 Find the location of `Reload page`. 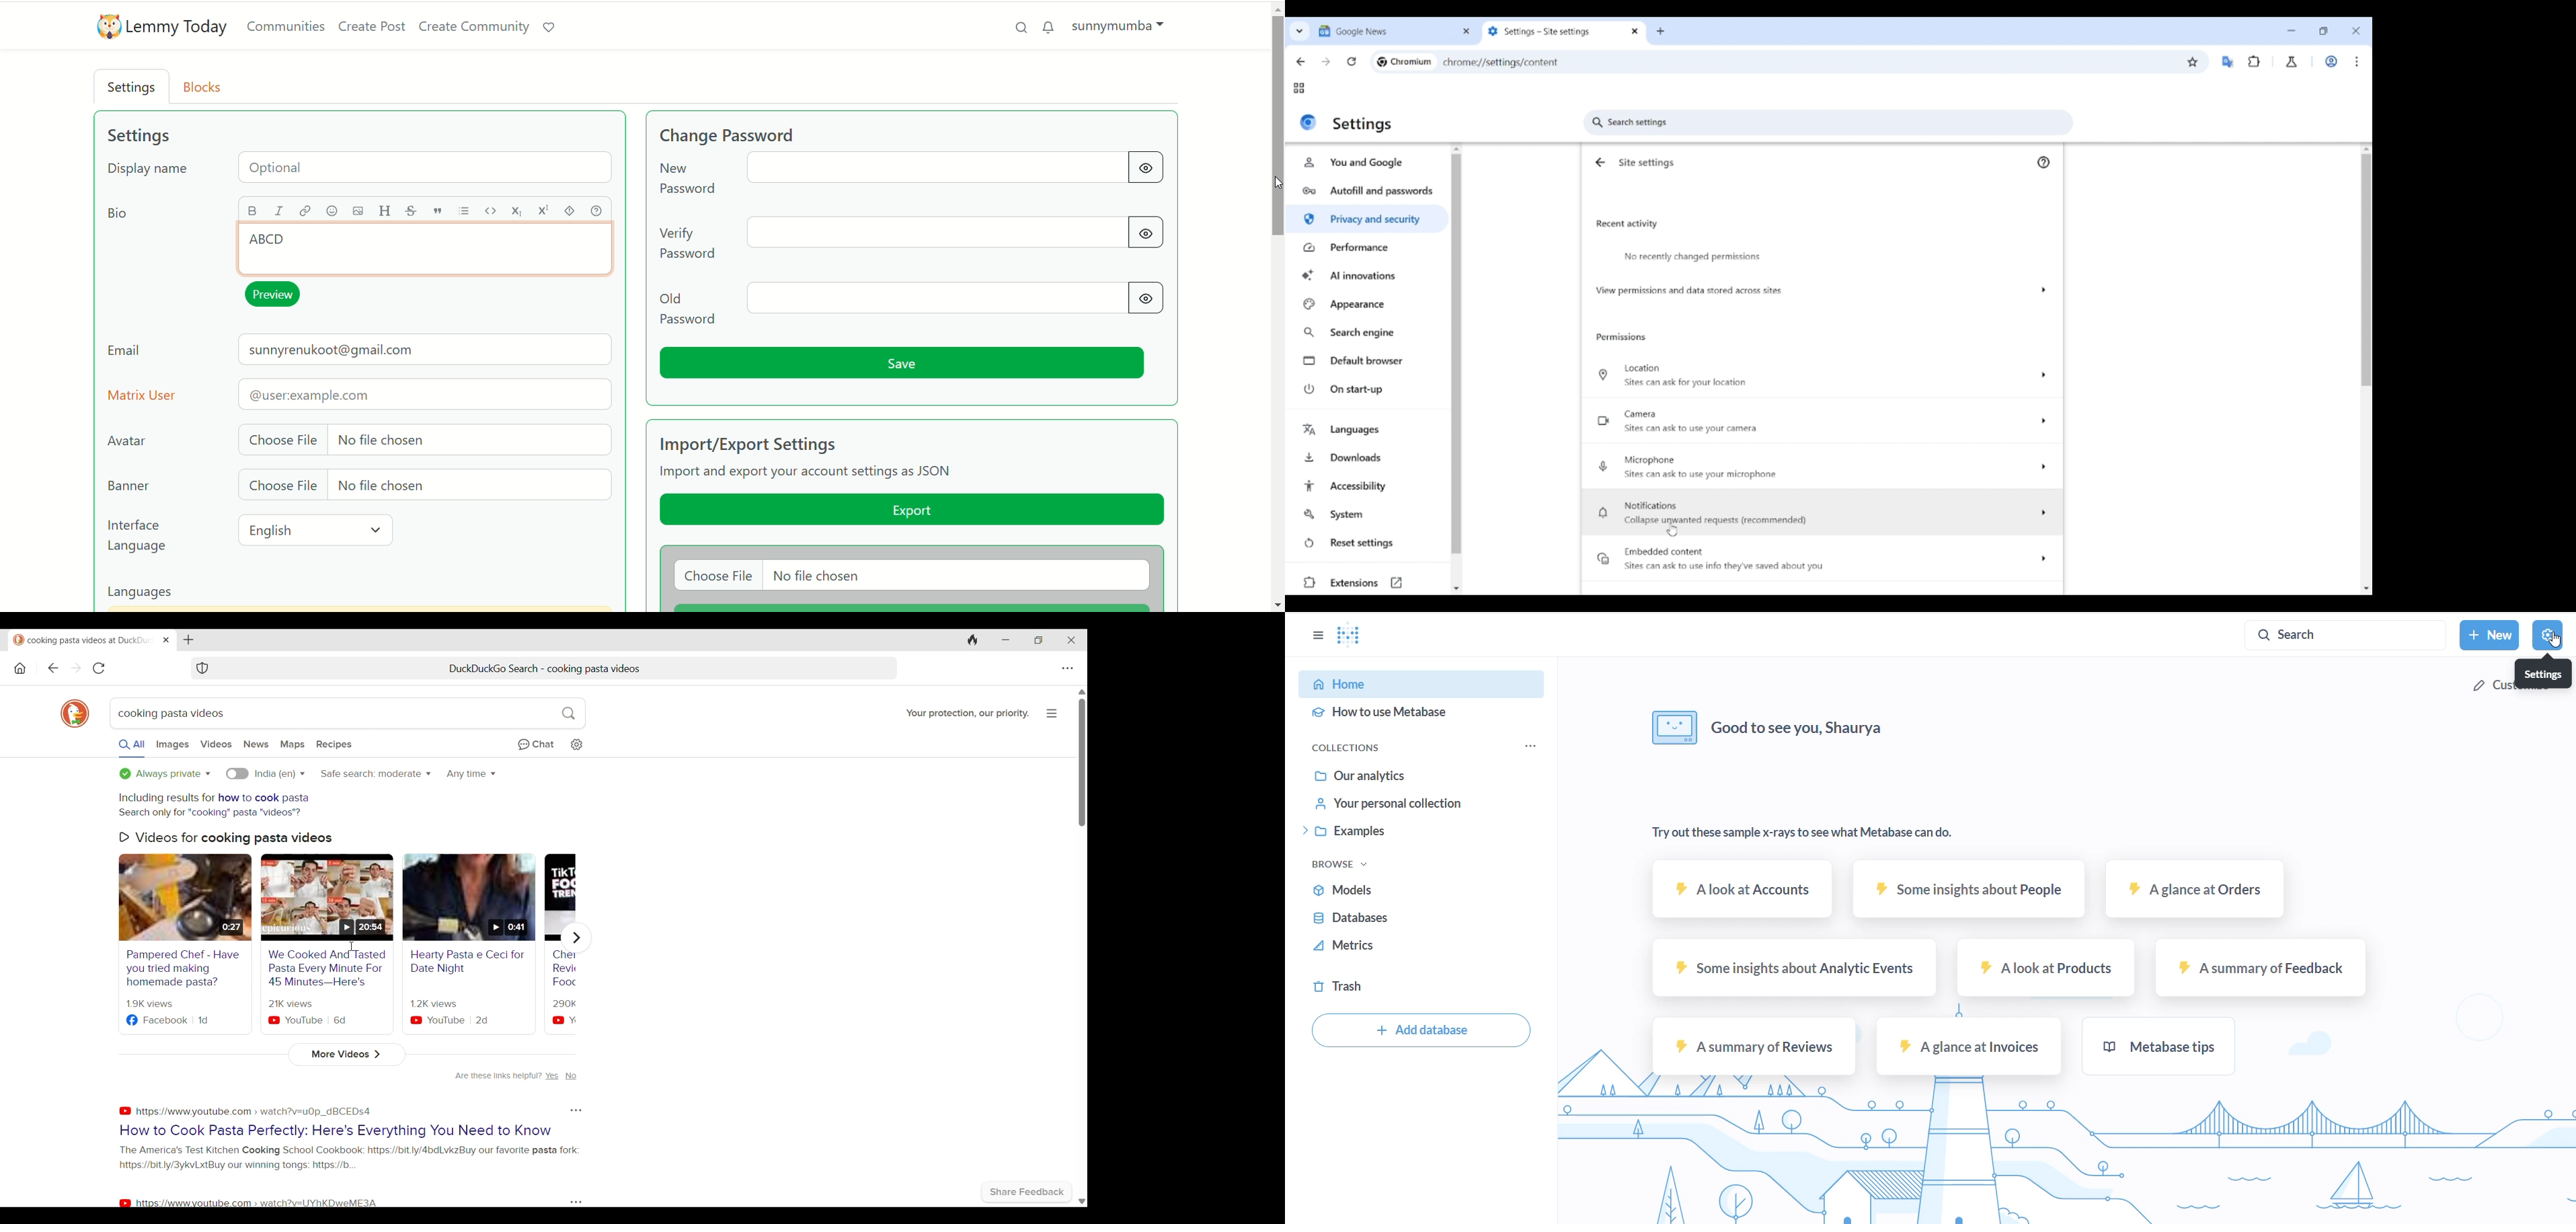

Reload page is located at coordinates (1352, 61).